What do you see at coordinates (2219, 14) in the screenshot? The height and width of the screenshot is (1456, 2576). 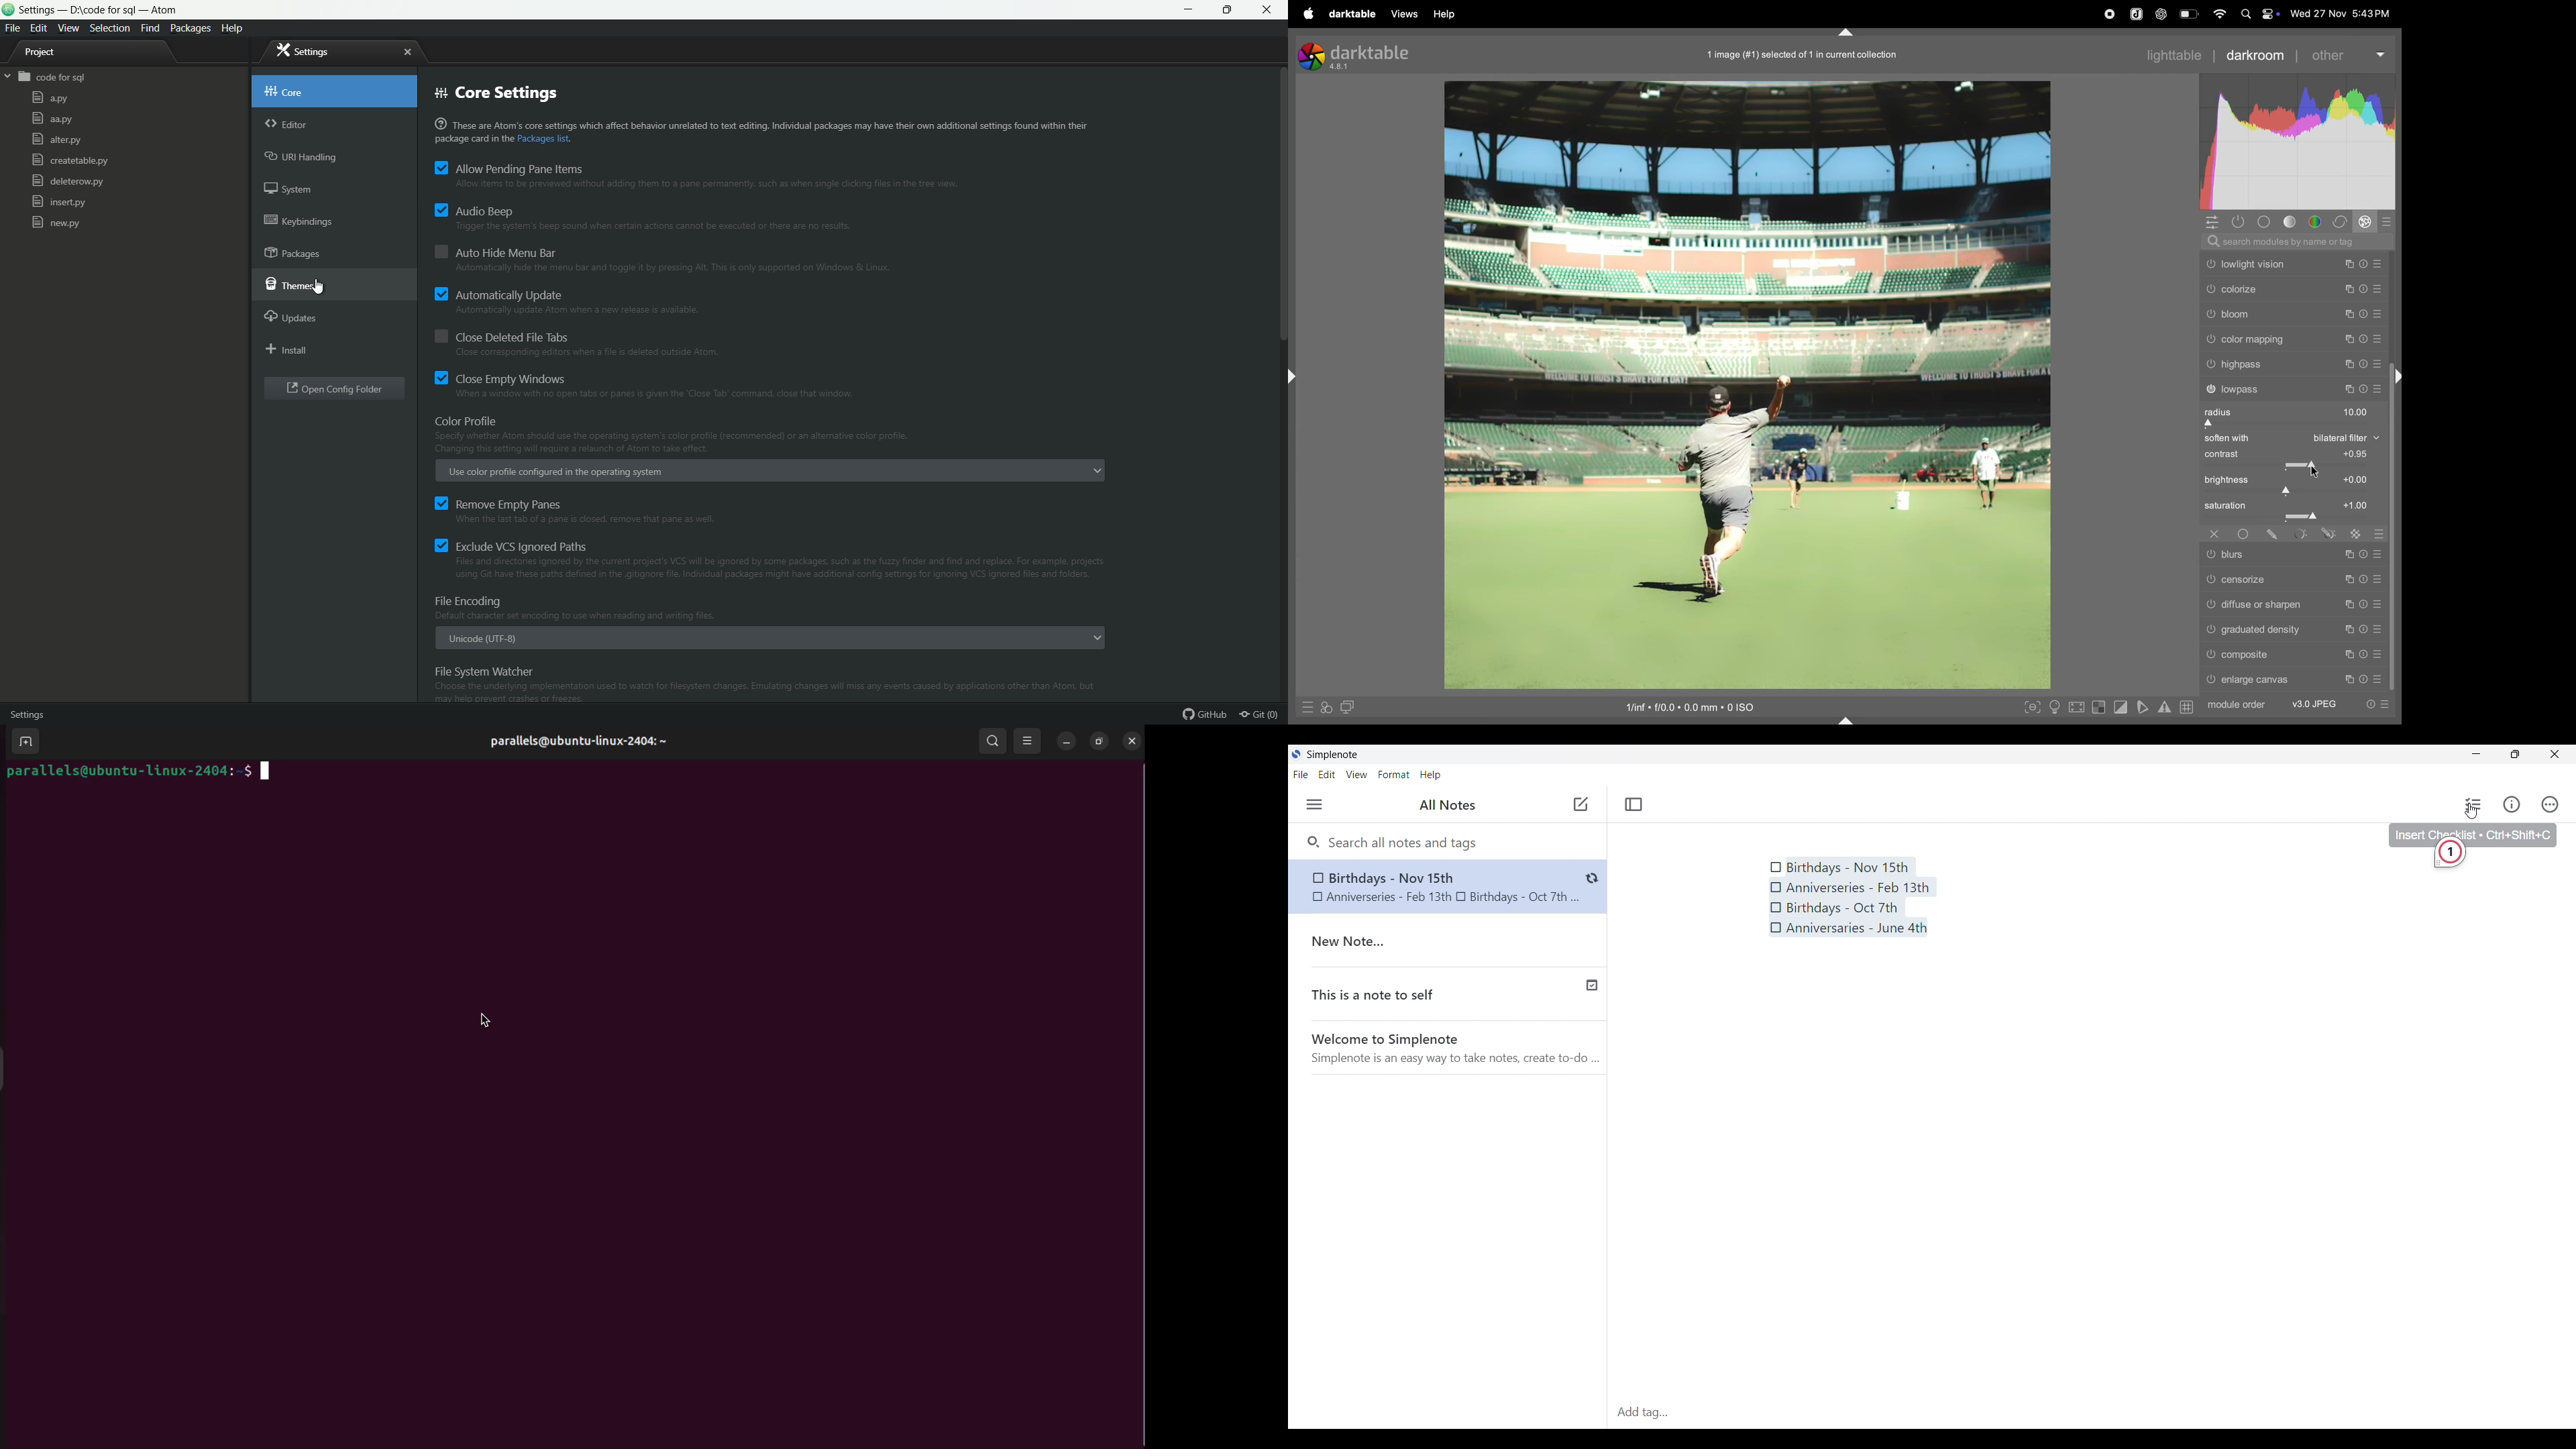 I see `wifi` at bounding box center [2219, 14].